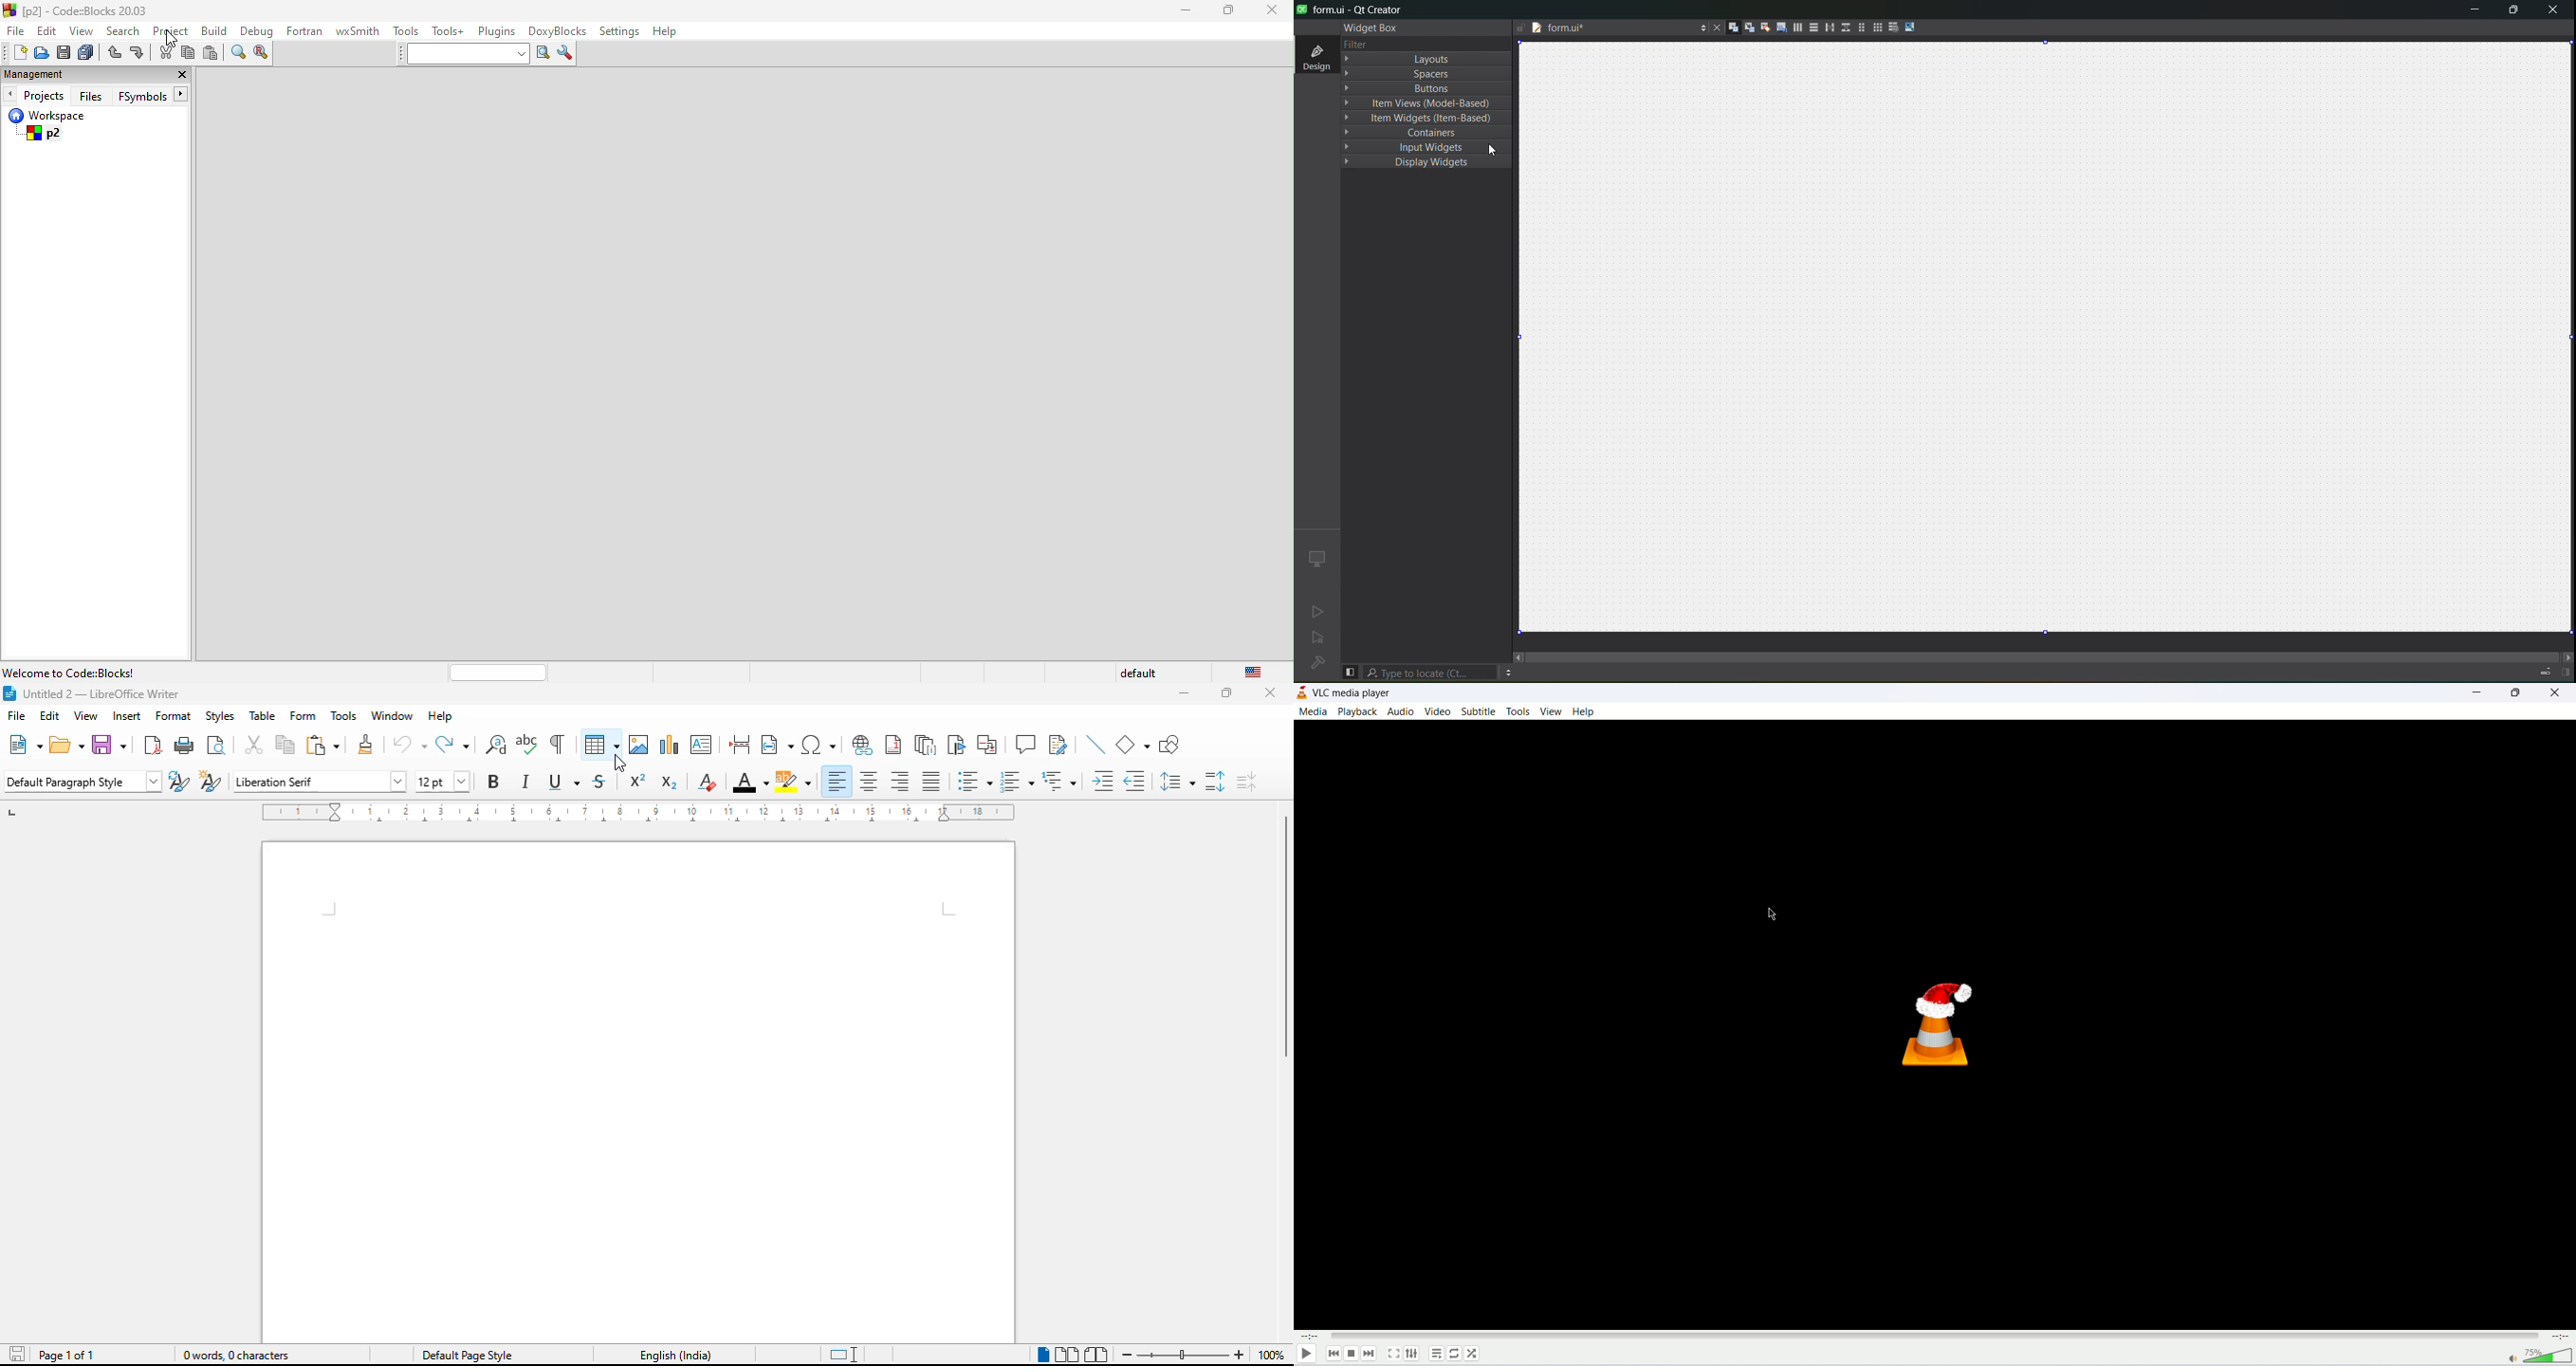 Image resolution: width=2576 pixels, height=1372 pixels. I want to click on media, so click(1313, 712).